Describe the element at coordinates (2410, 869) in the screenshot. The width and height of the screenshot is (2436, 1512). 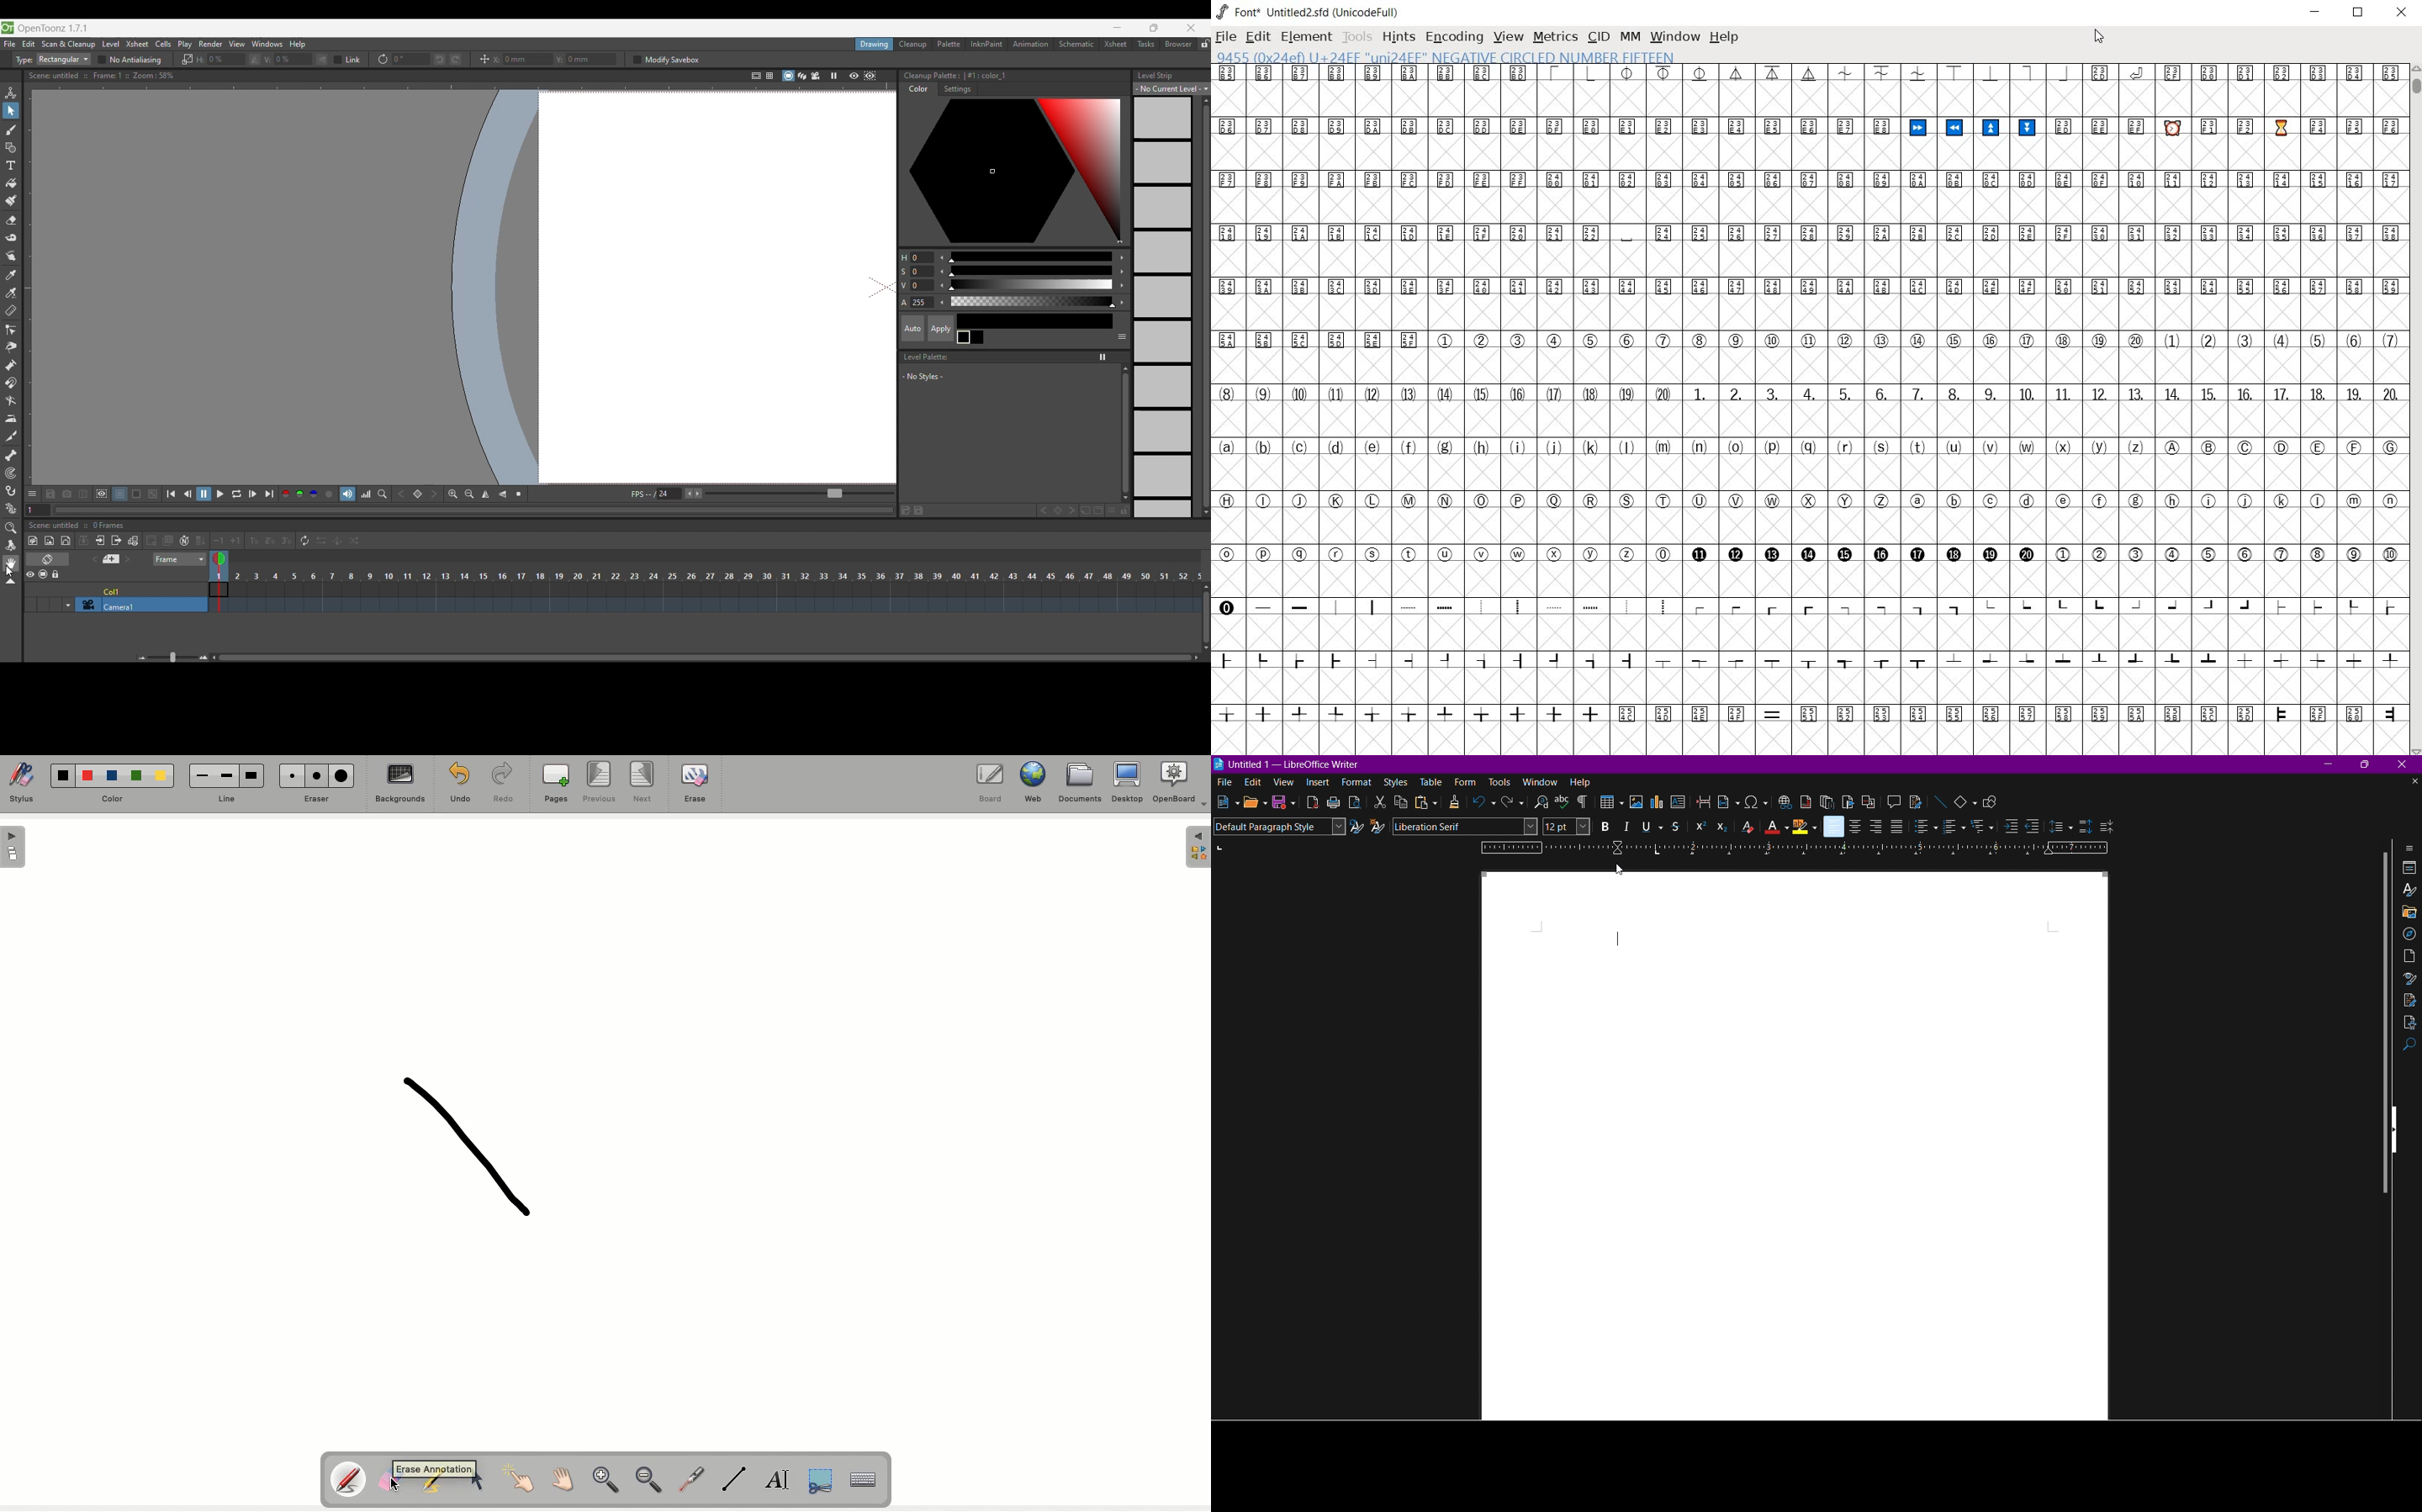
I see `Properties` at that location.